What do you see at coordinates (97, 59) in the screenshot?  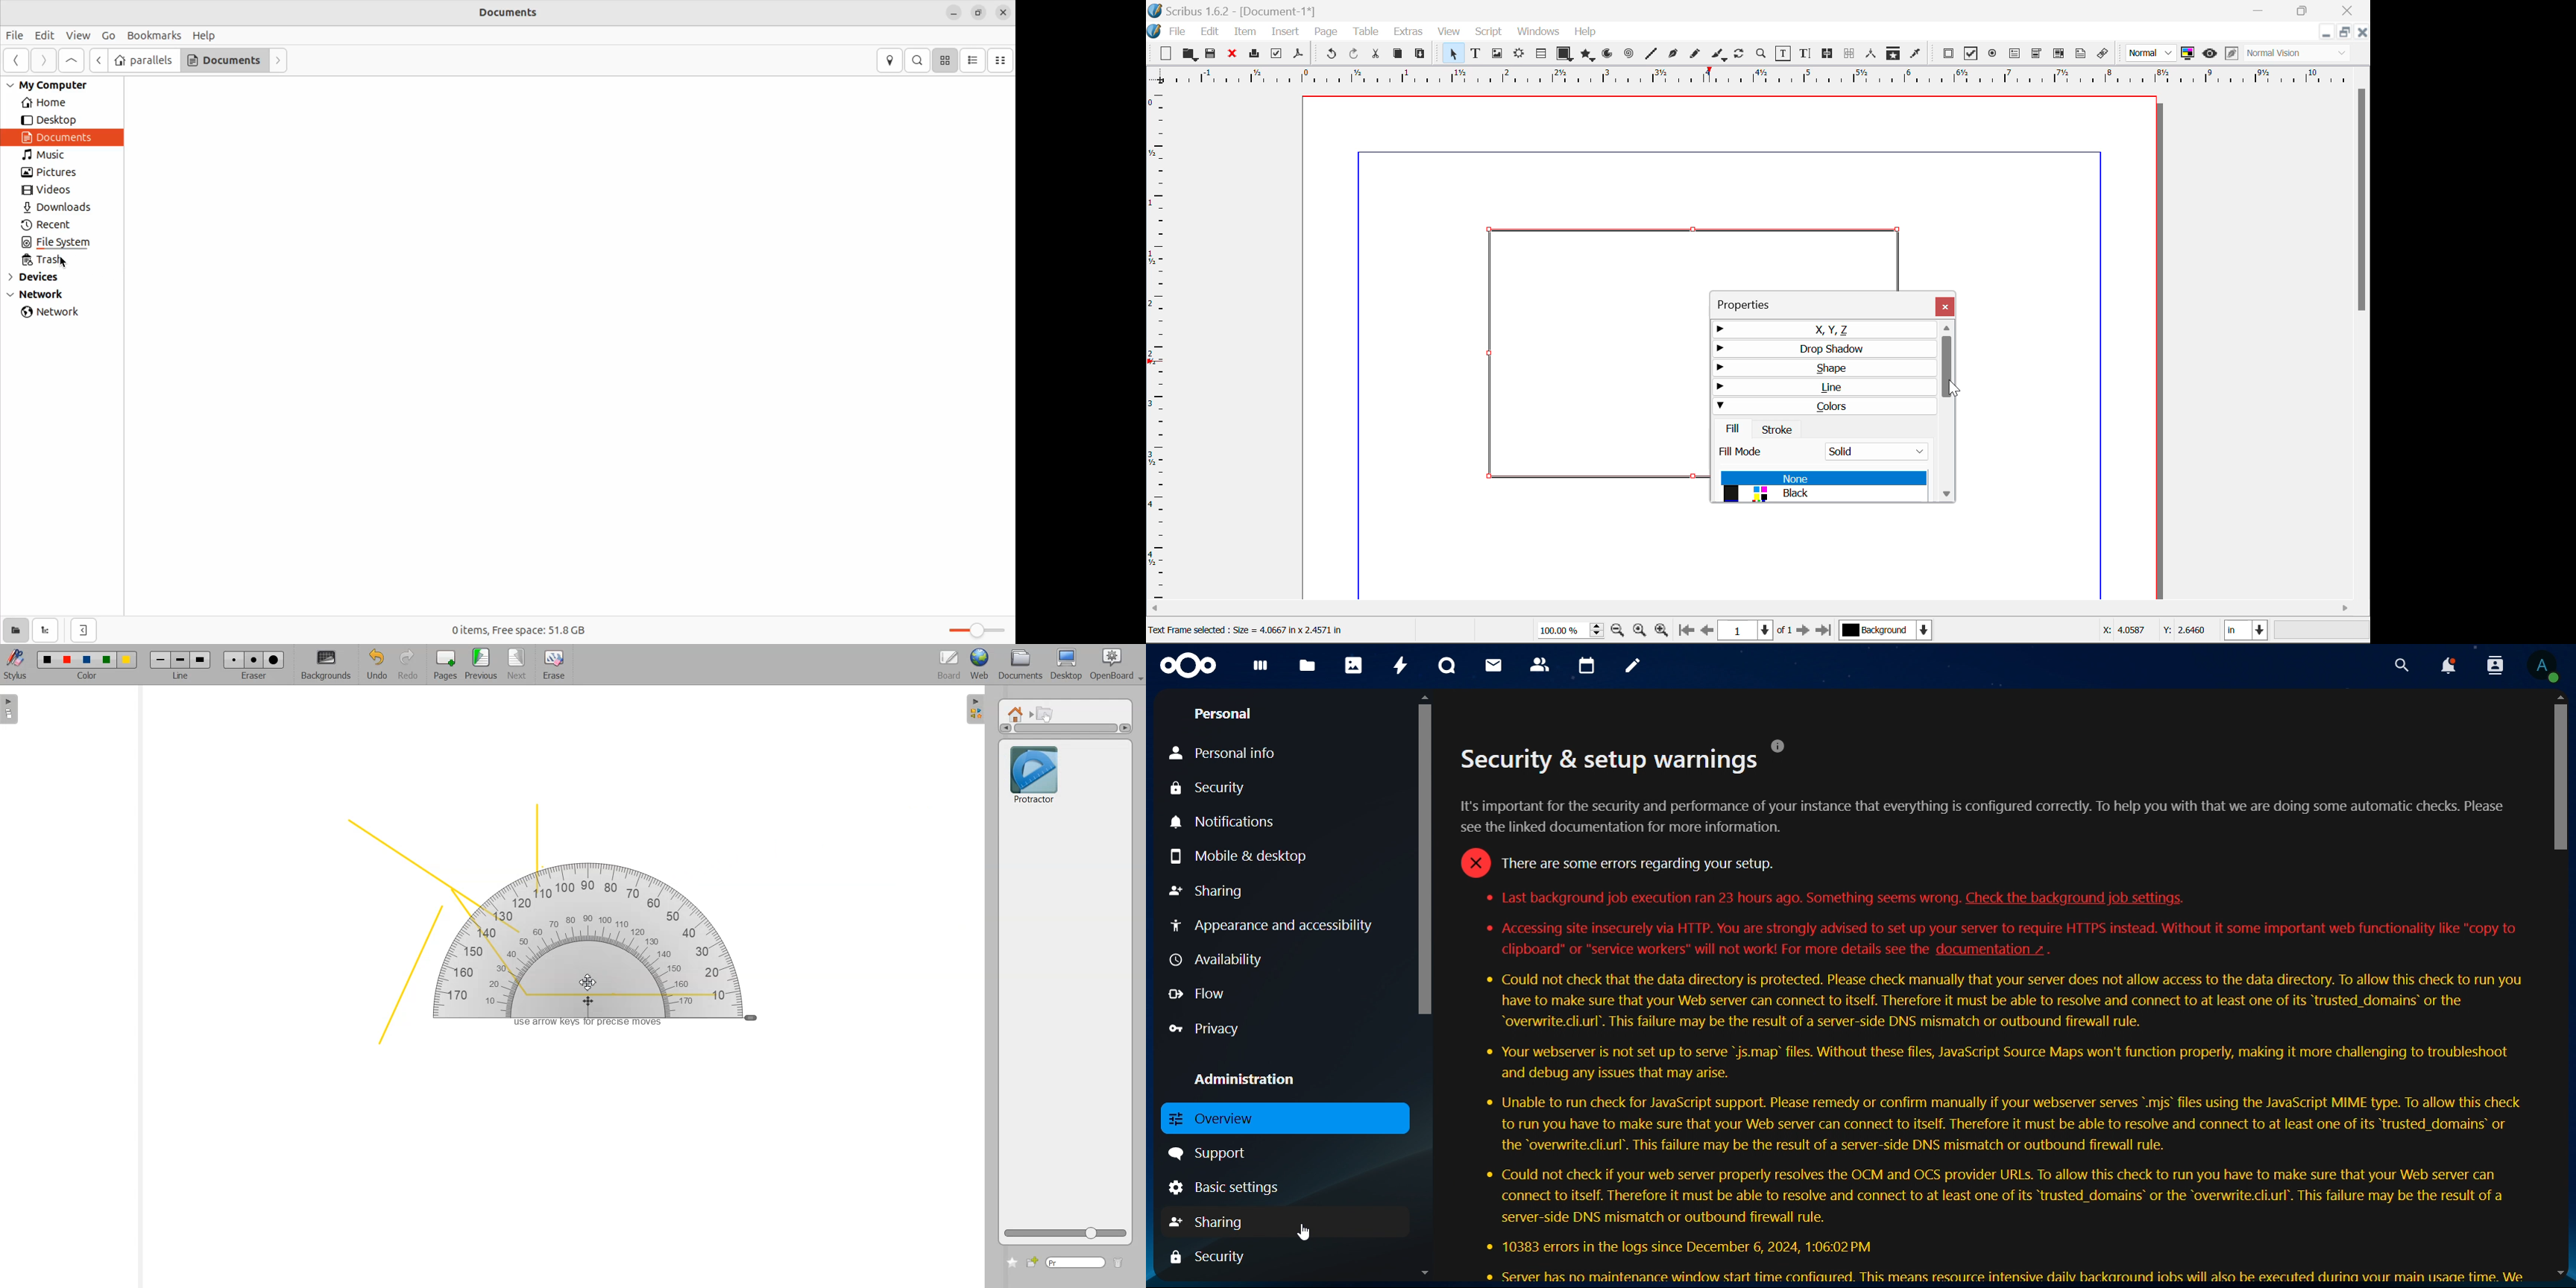 I see `next` at bounding box center [97, 59].